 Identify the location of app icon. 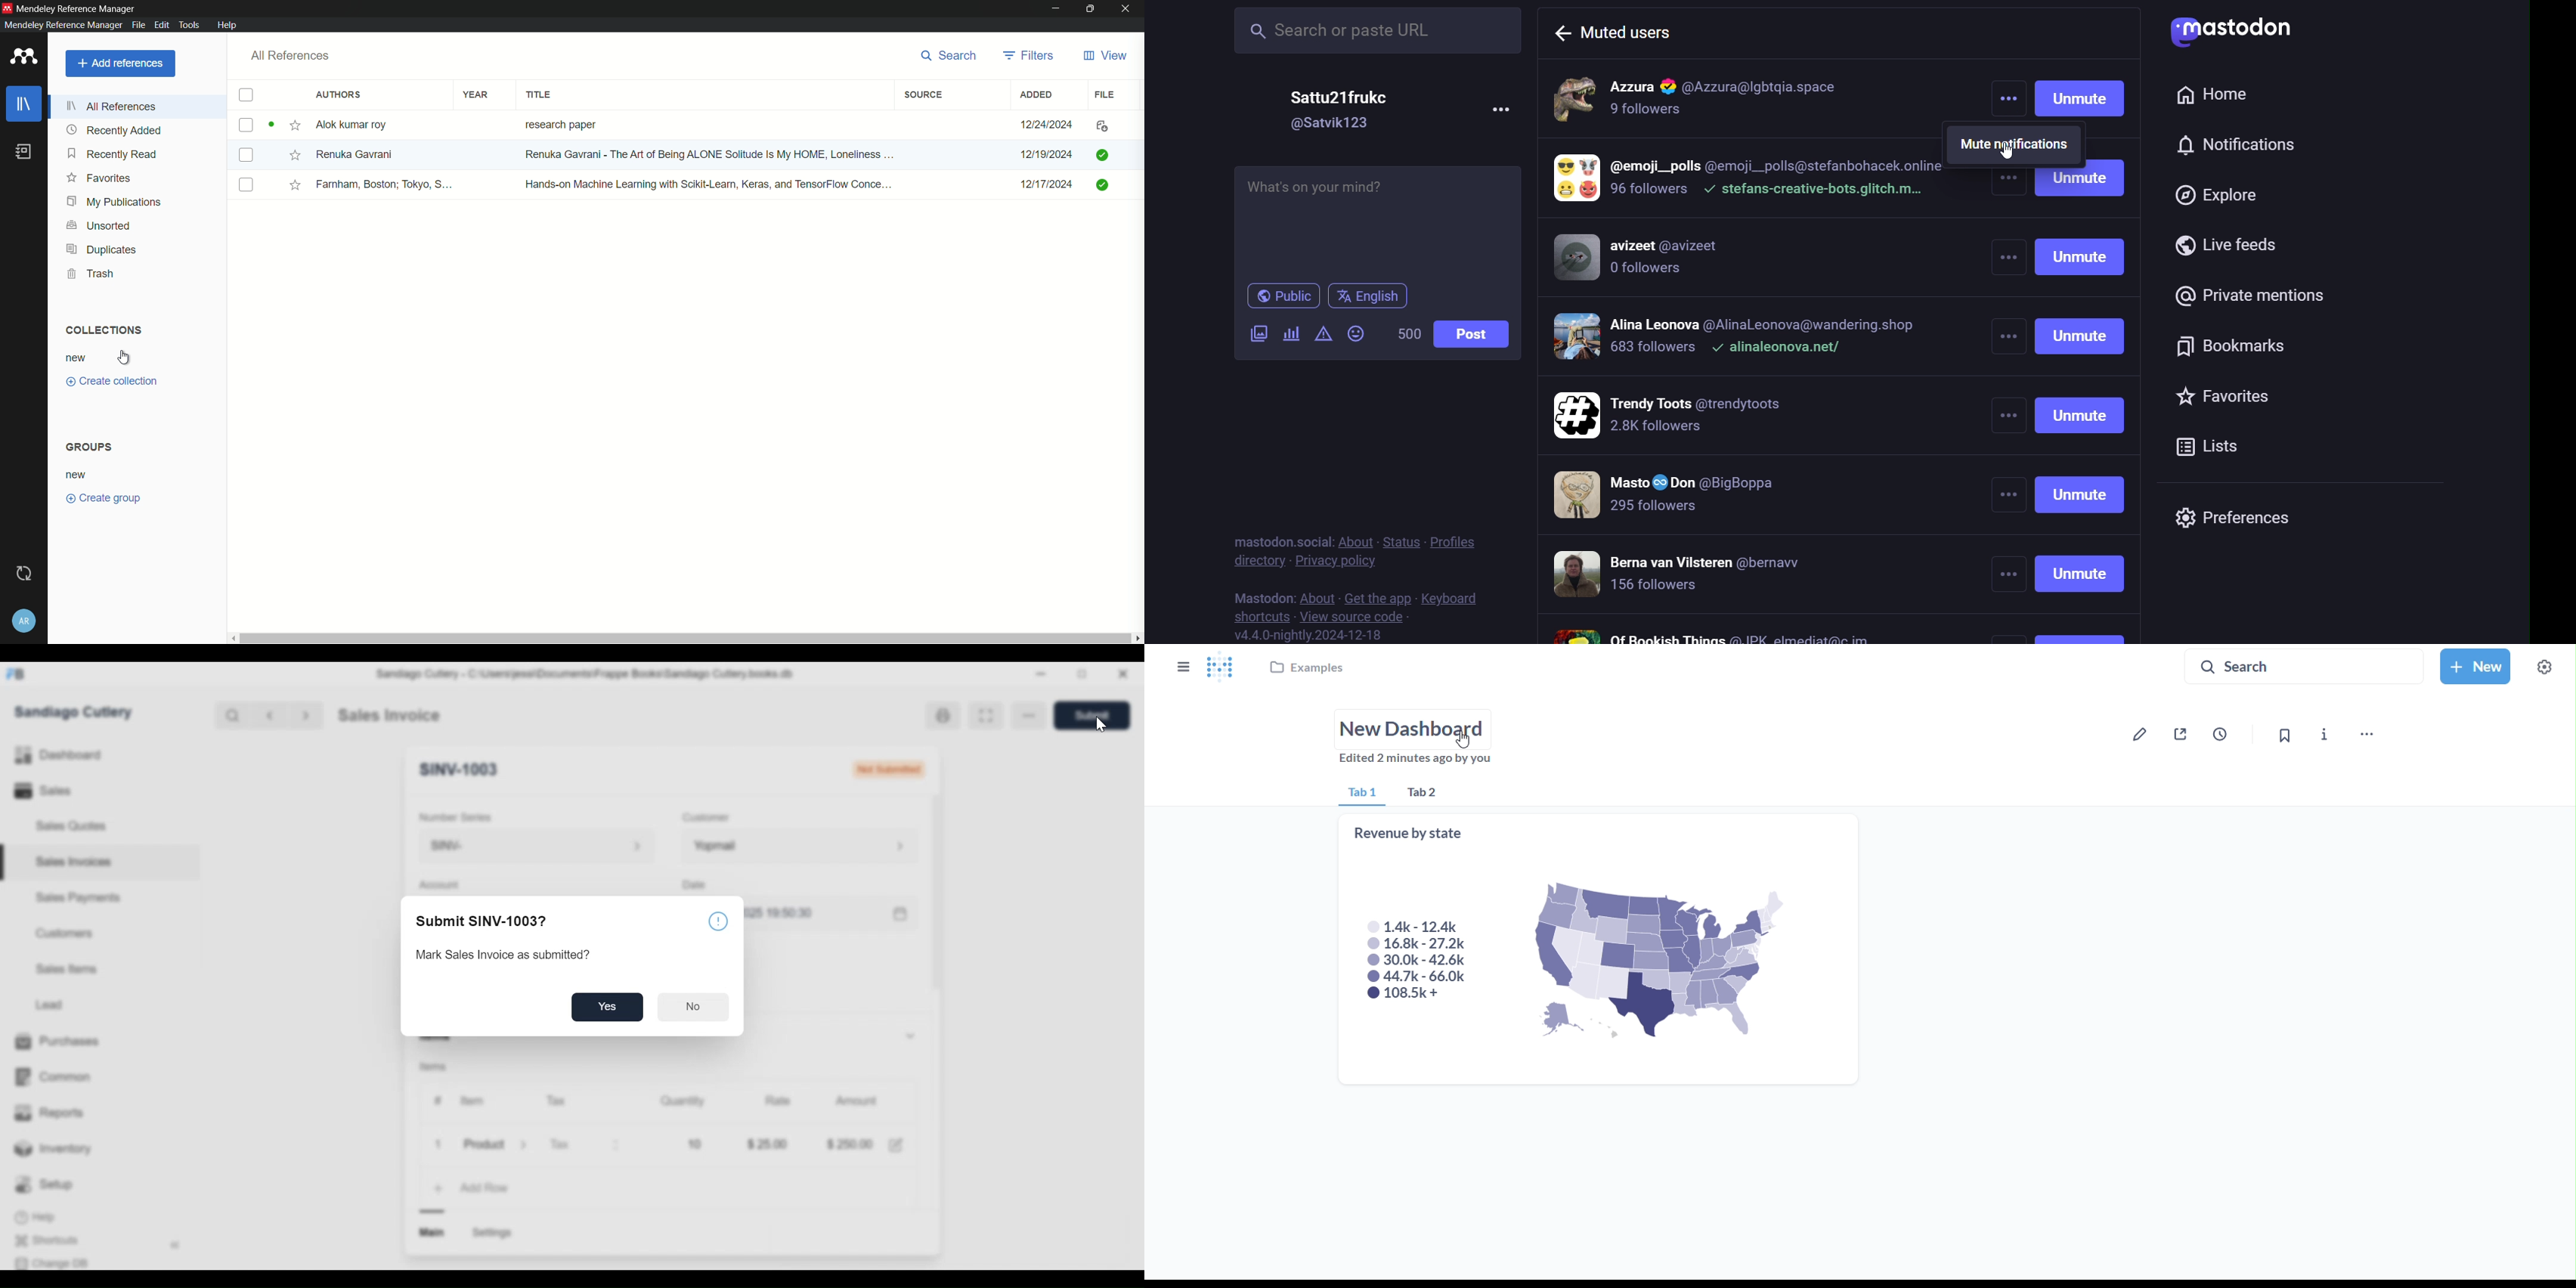
(24, 56).